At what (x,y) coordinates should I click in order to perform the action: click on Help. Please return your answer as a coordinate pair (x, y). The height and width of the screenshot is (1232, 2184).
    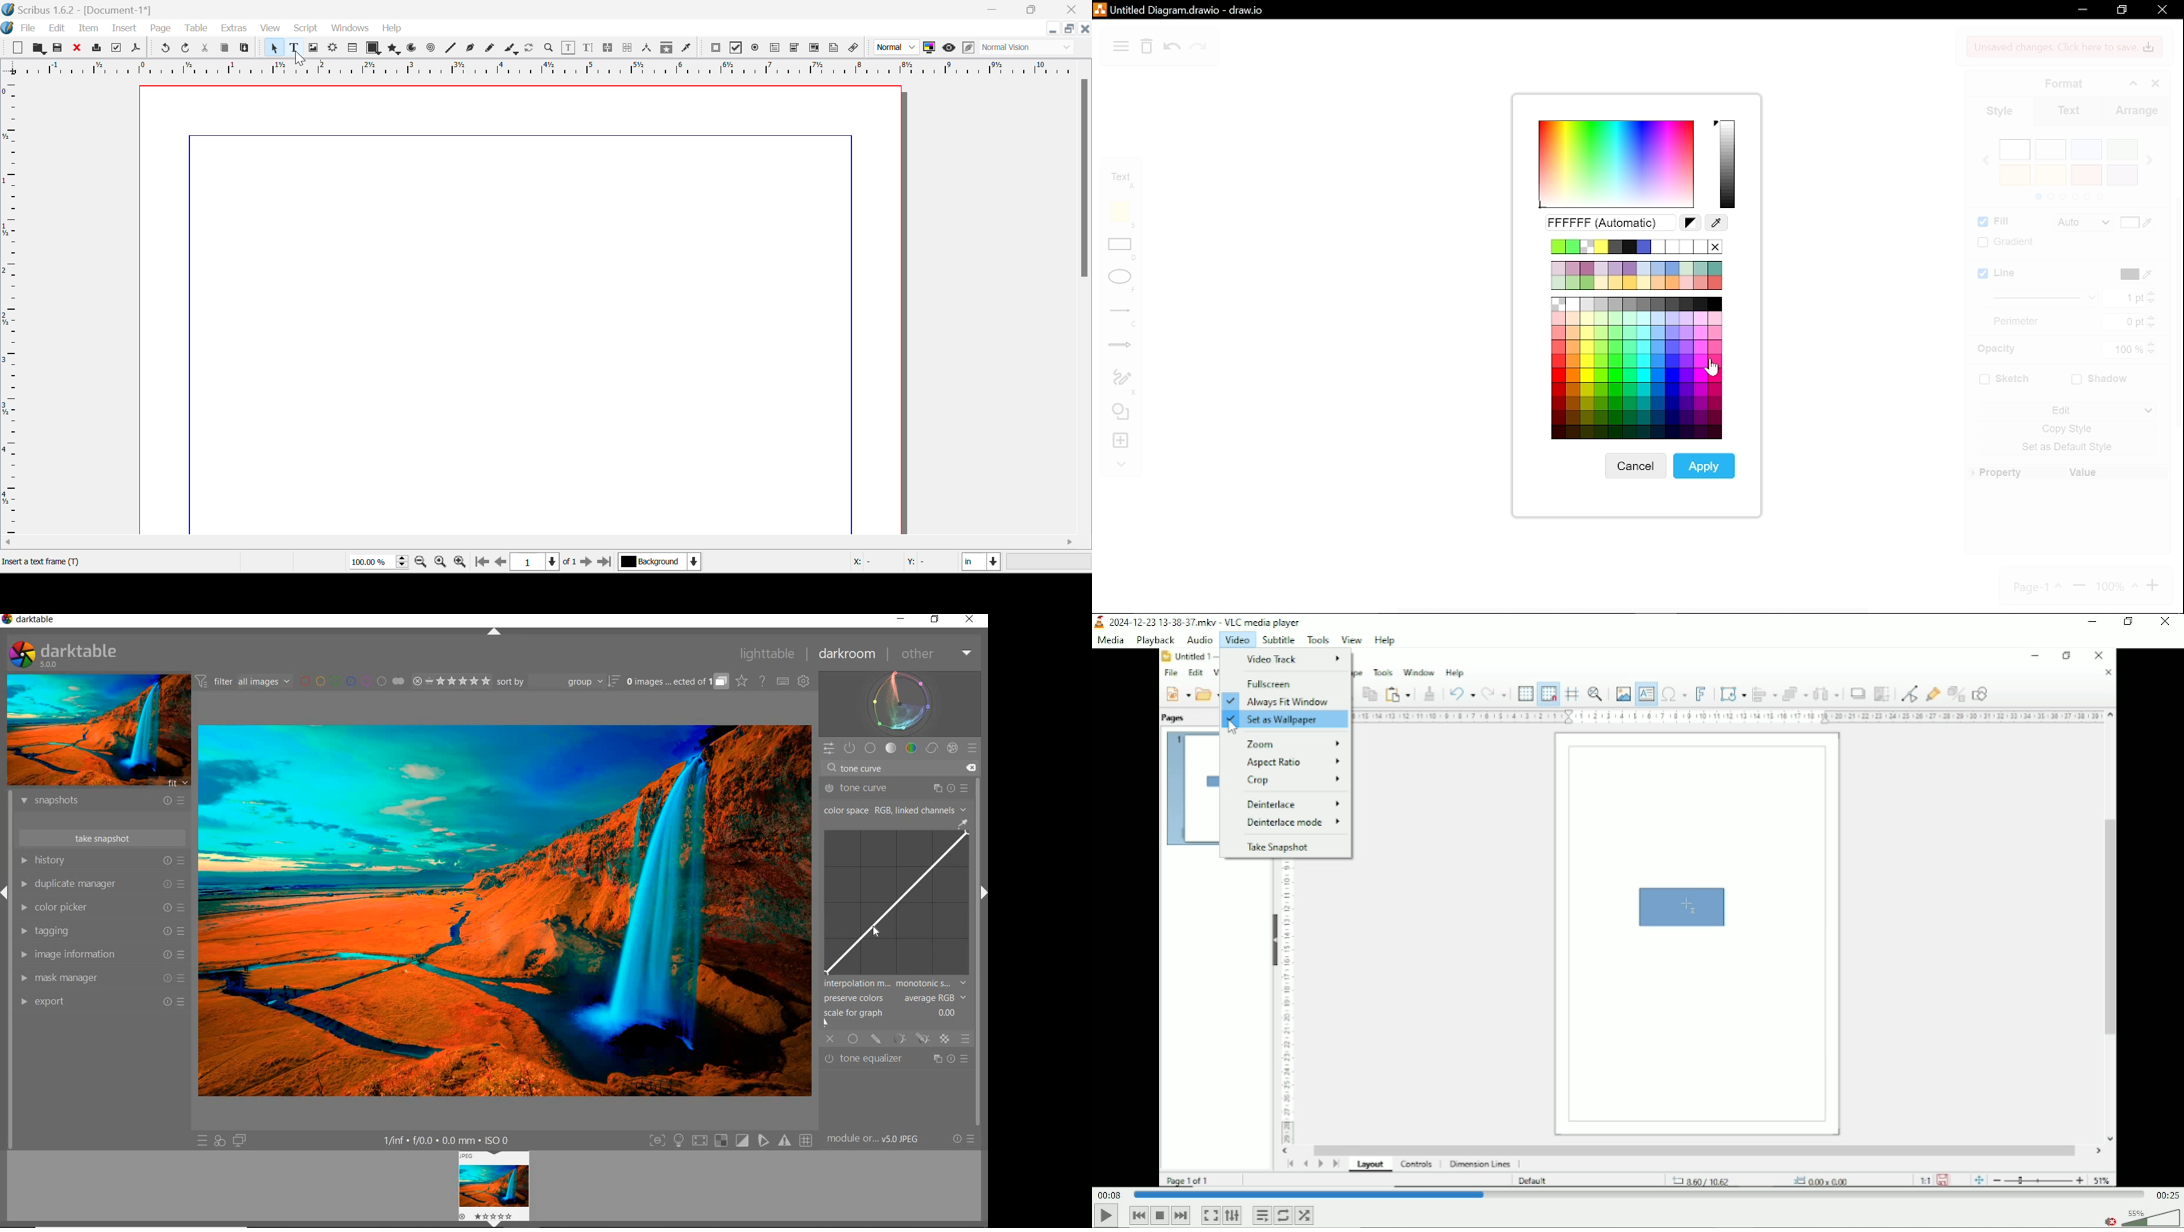
    Looking at the image, I should click on (1387, 640).